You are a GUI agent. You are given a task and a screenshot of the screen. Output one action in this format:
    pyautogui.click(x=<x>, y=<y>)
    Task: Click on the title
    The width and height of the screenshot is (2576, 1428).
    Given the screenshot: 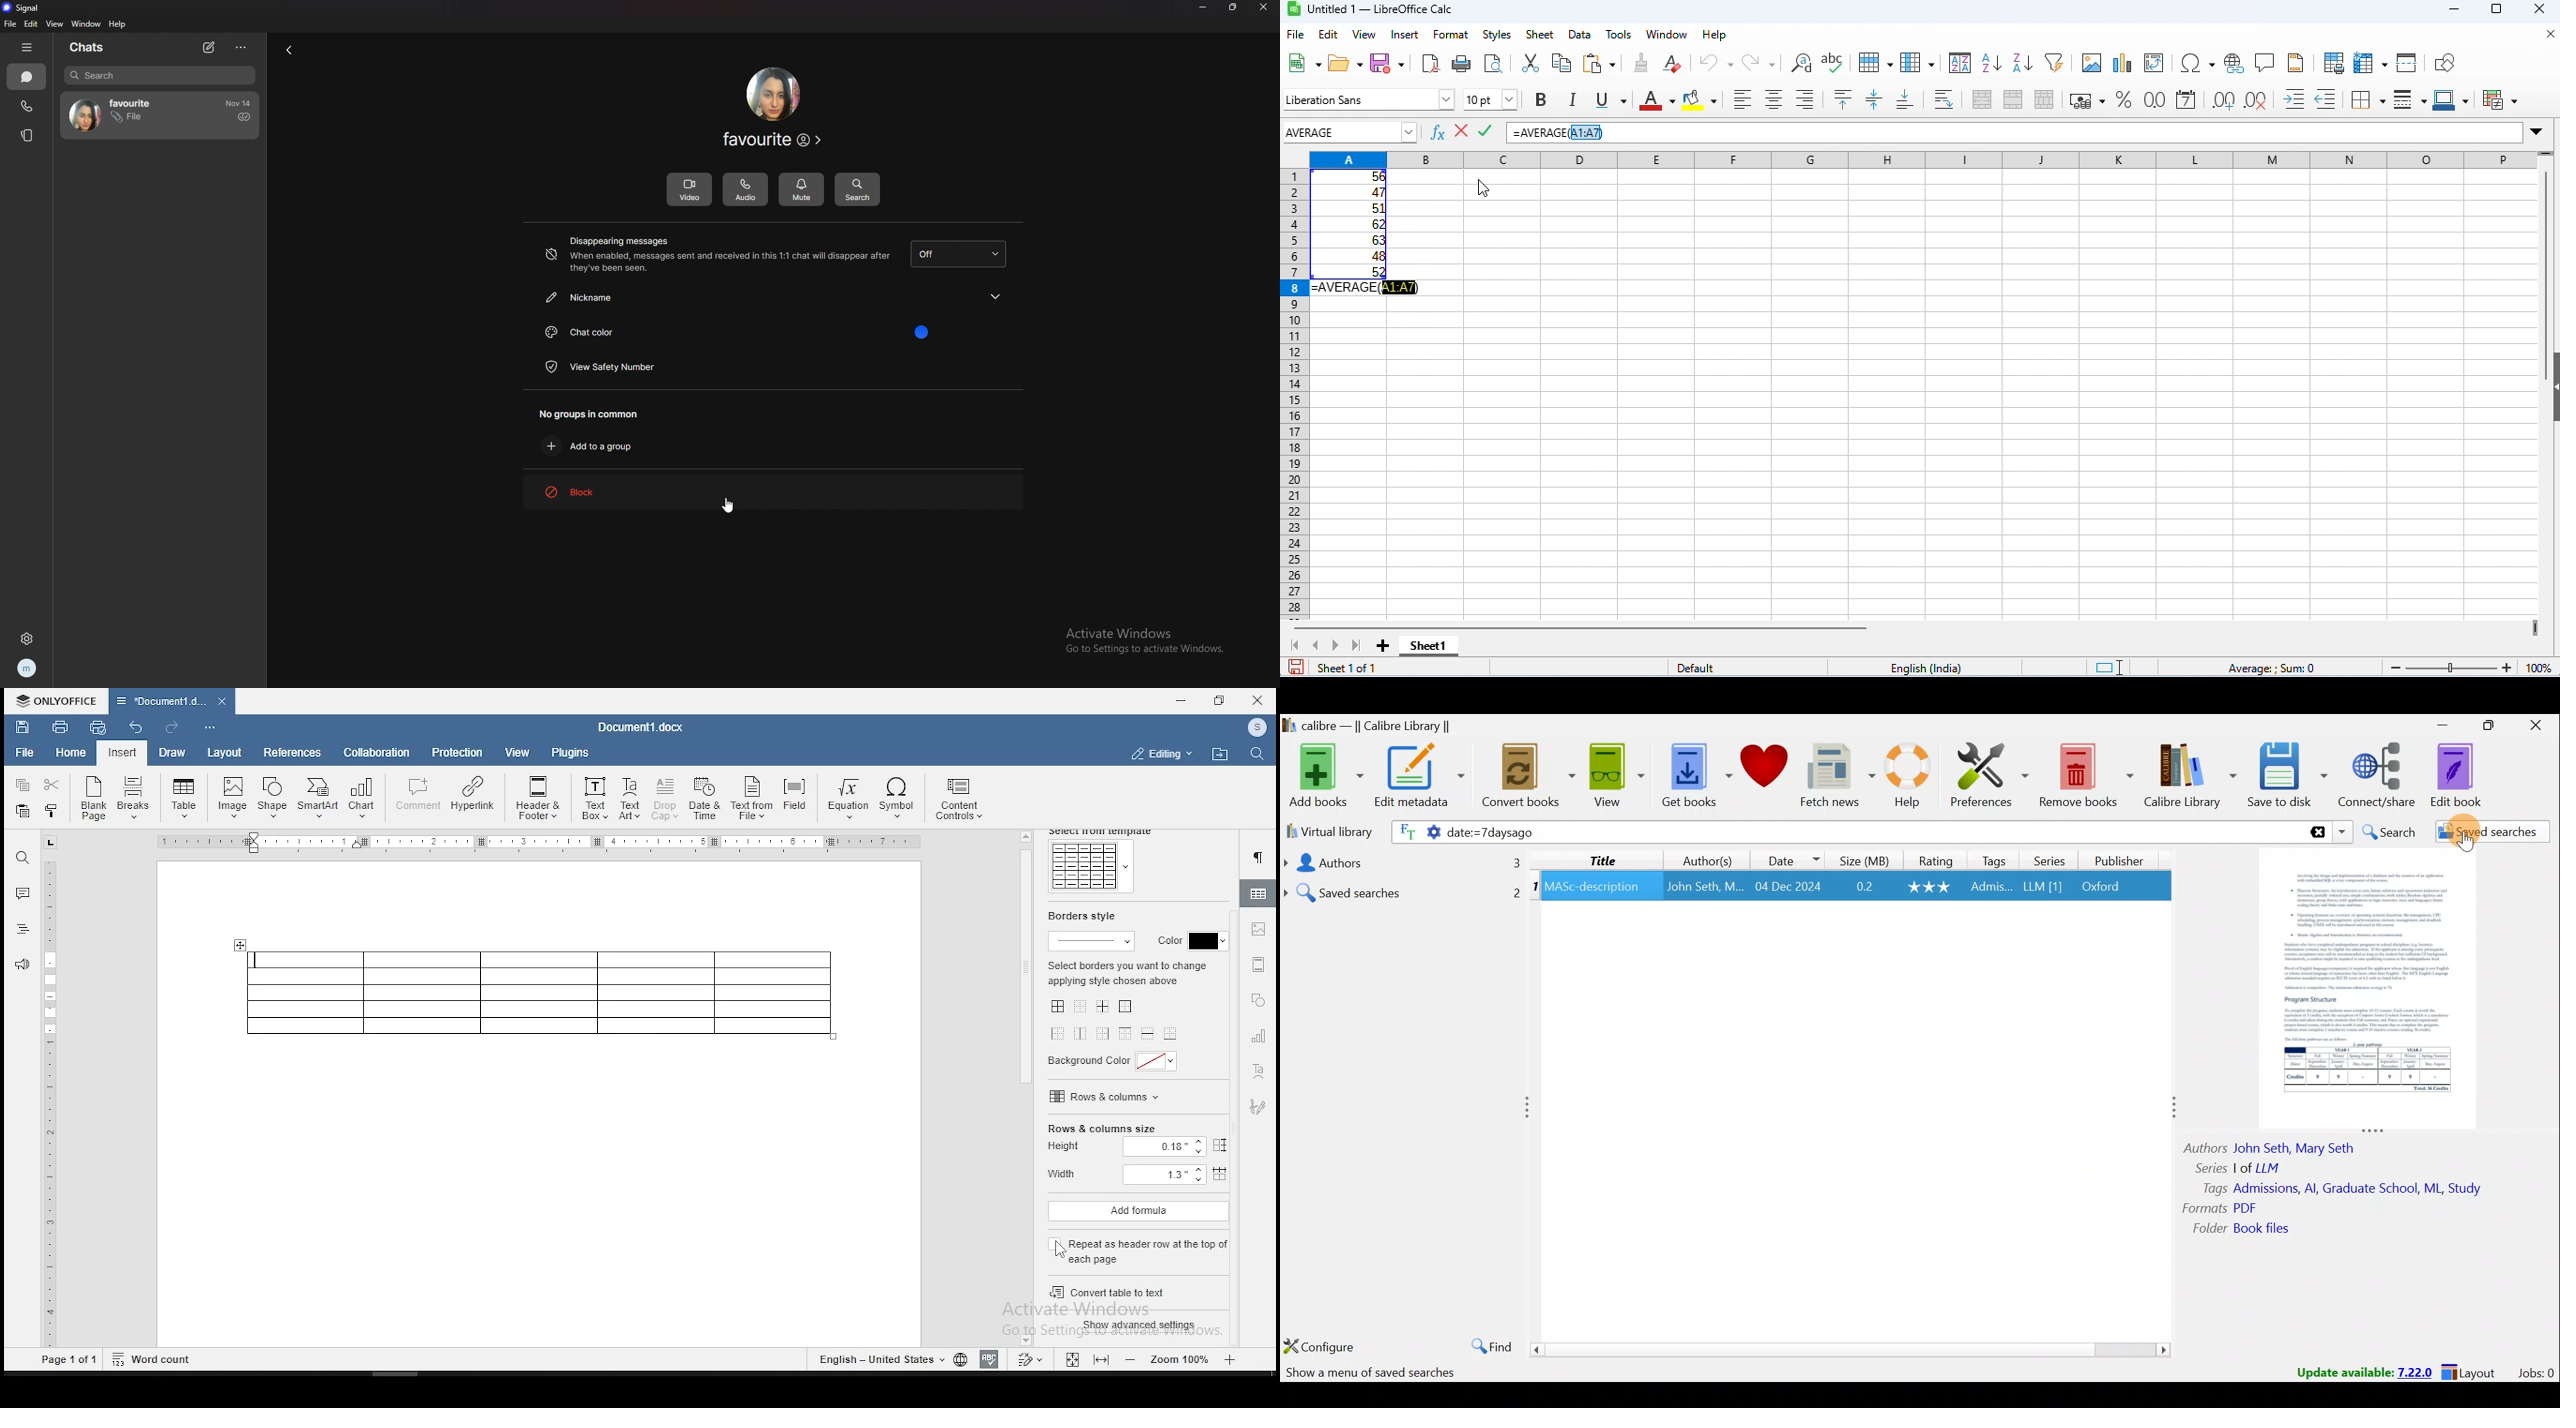 What is the action you would take?
    pyautogui.click(x=1375, y=9)
    